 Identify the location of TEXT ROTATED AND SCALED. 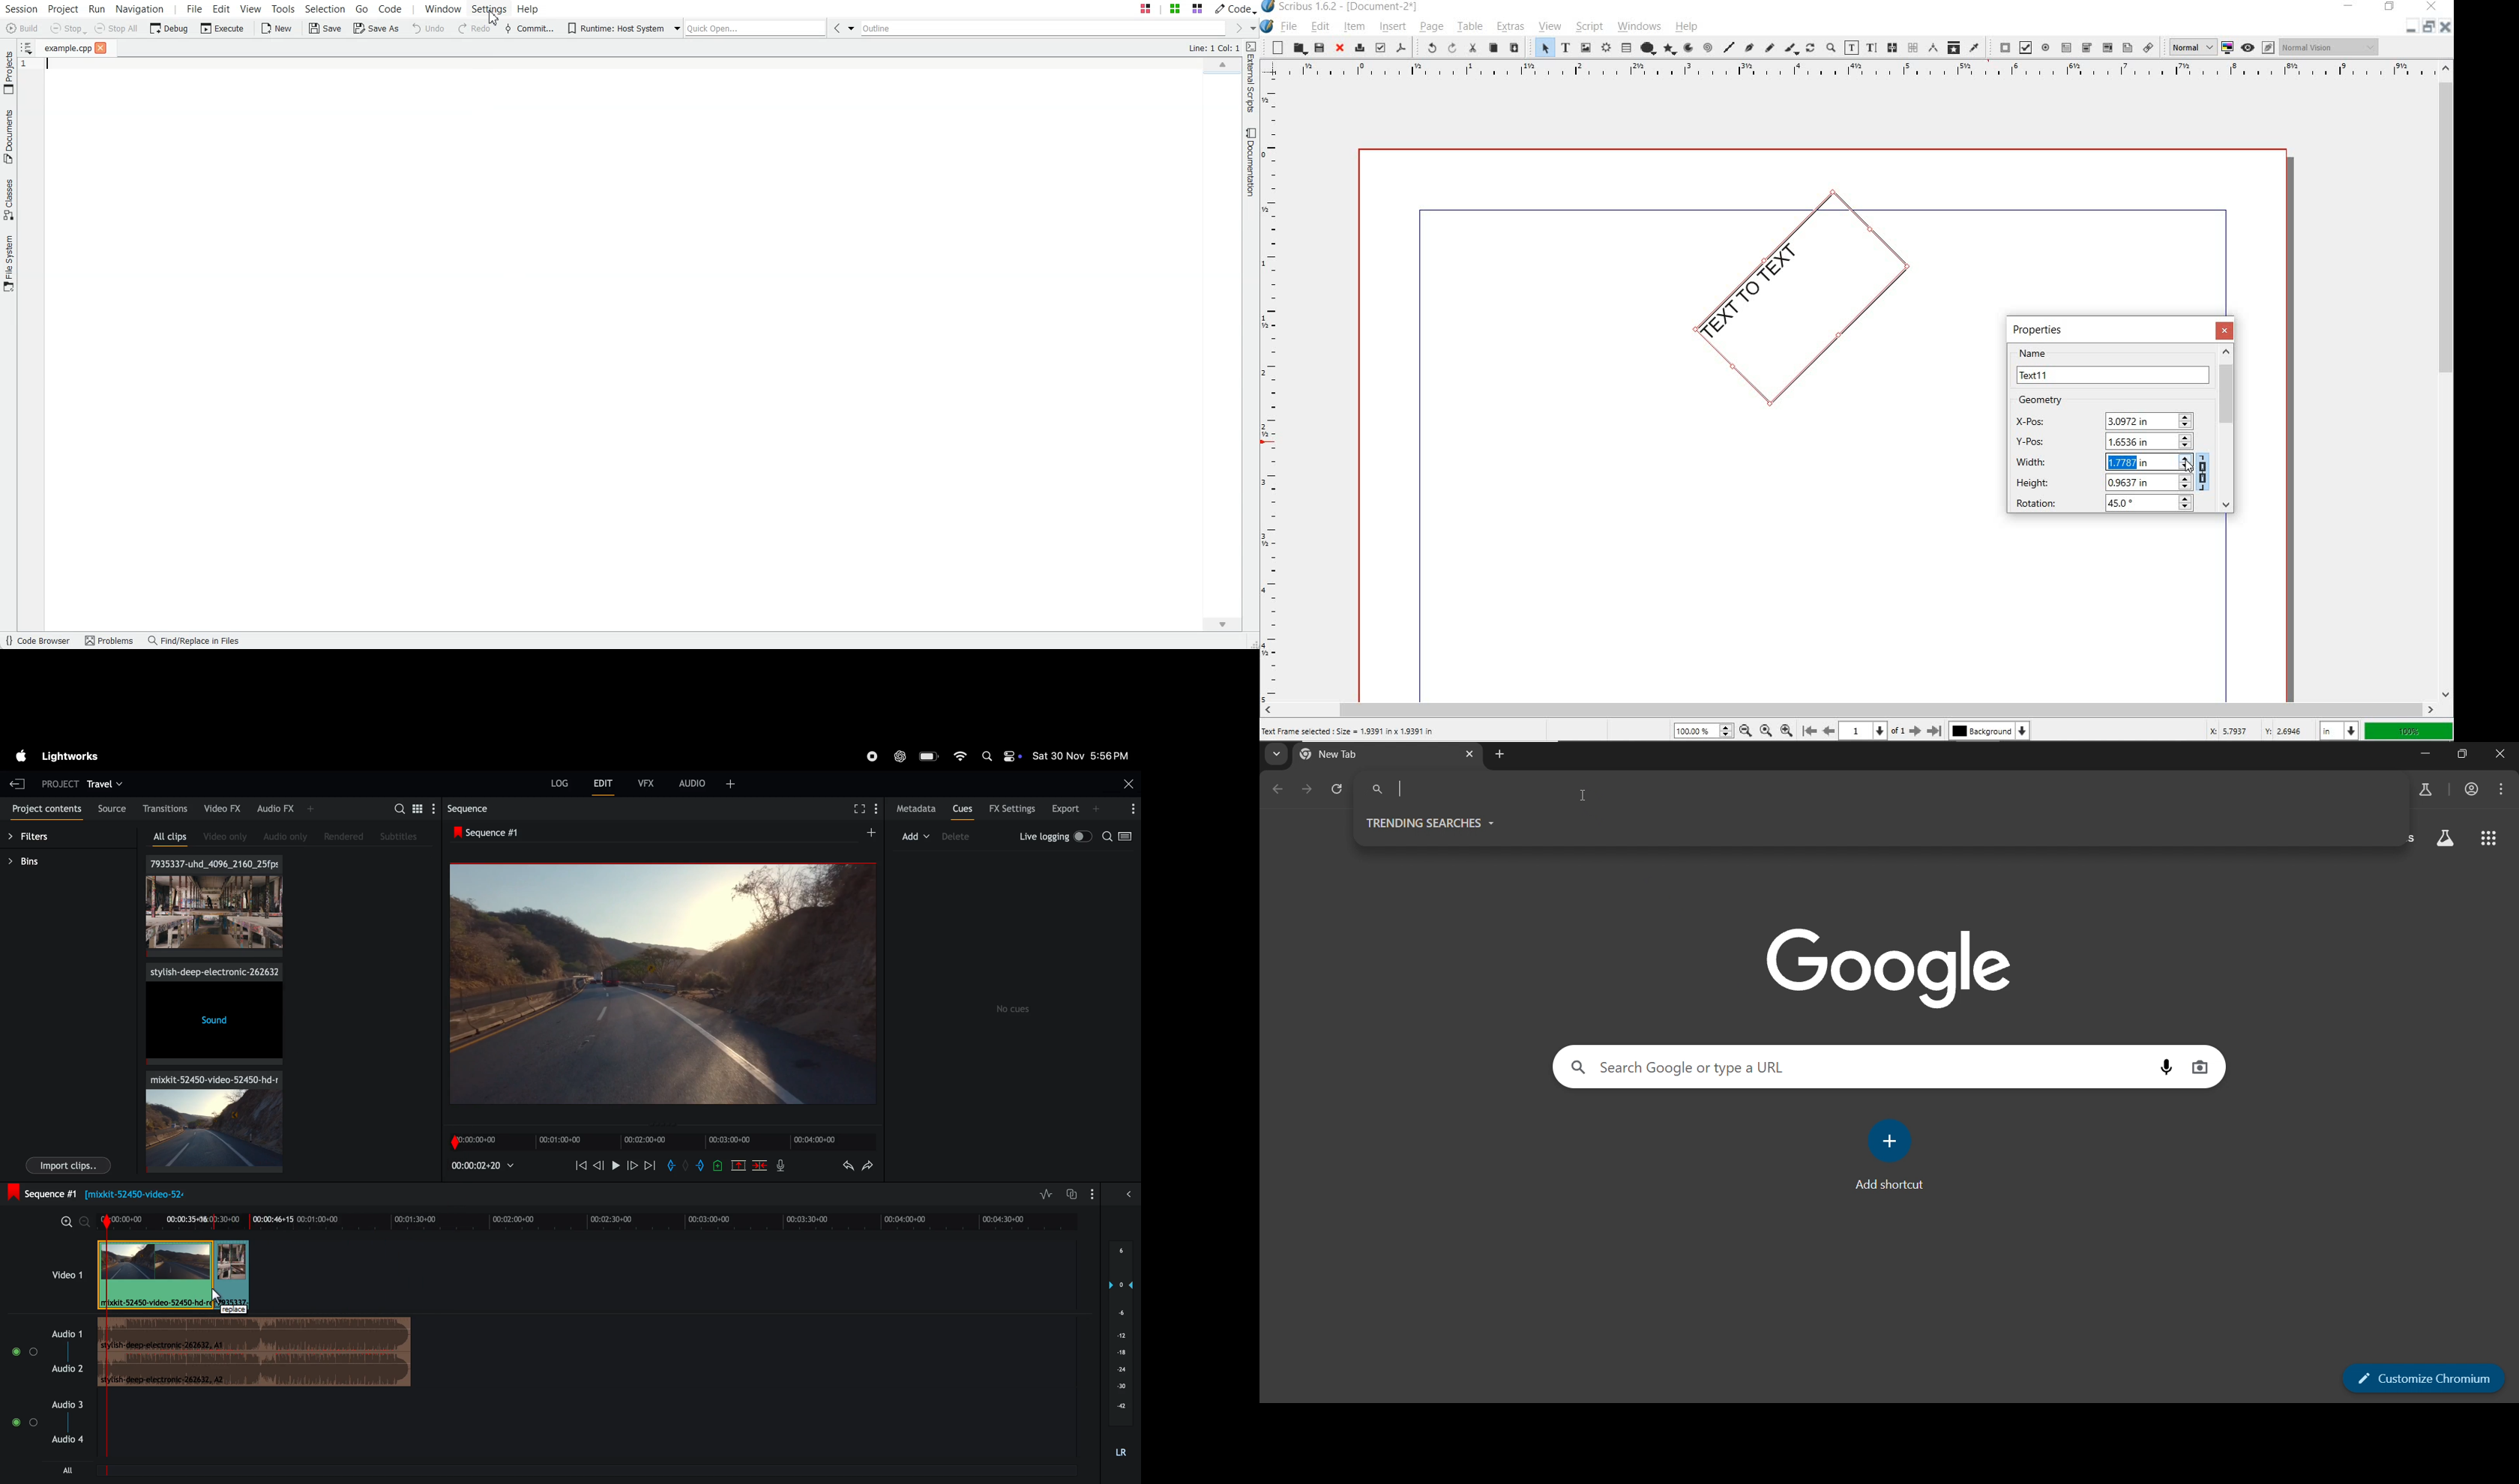
(1780, 309).